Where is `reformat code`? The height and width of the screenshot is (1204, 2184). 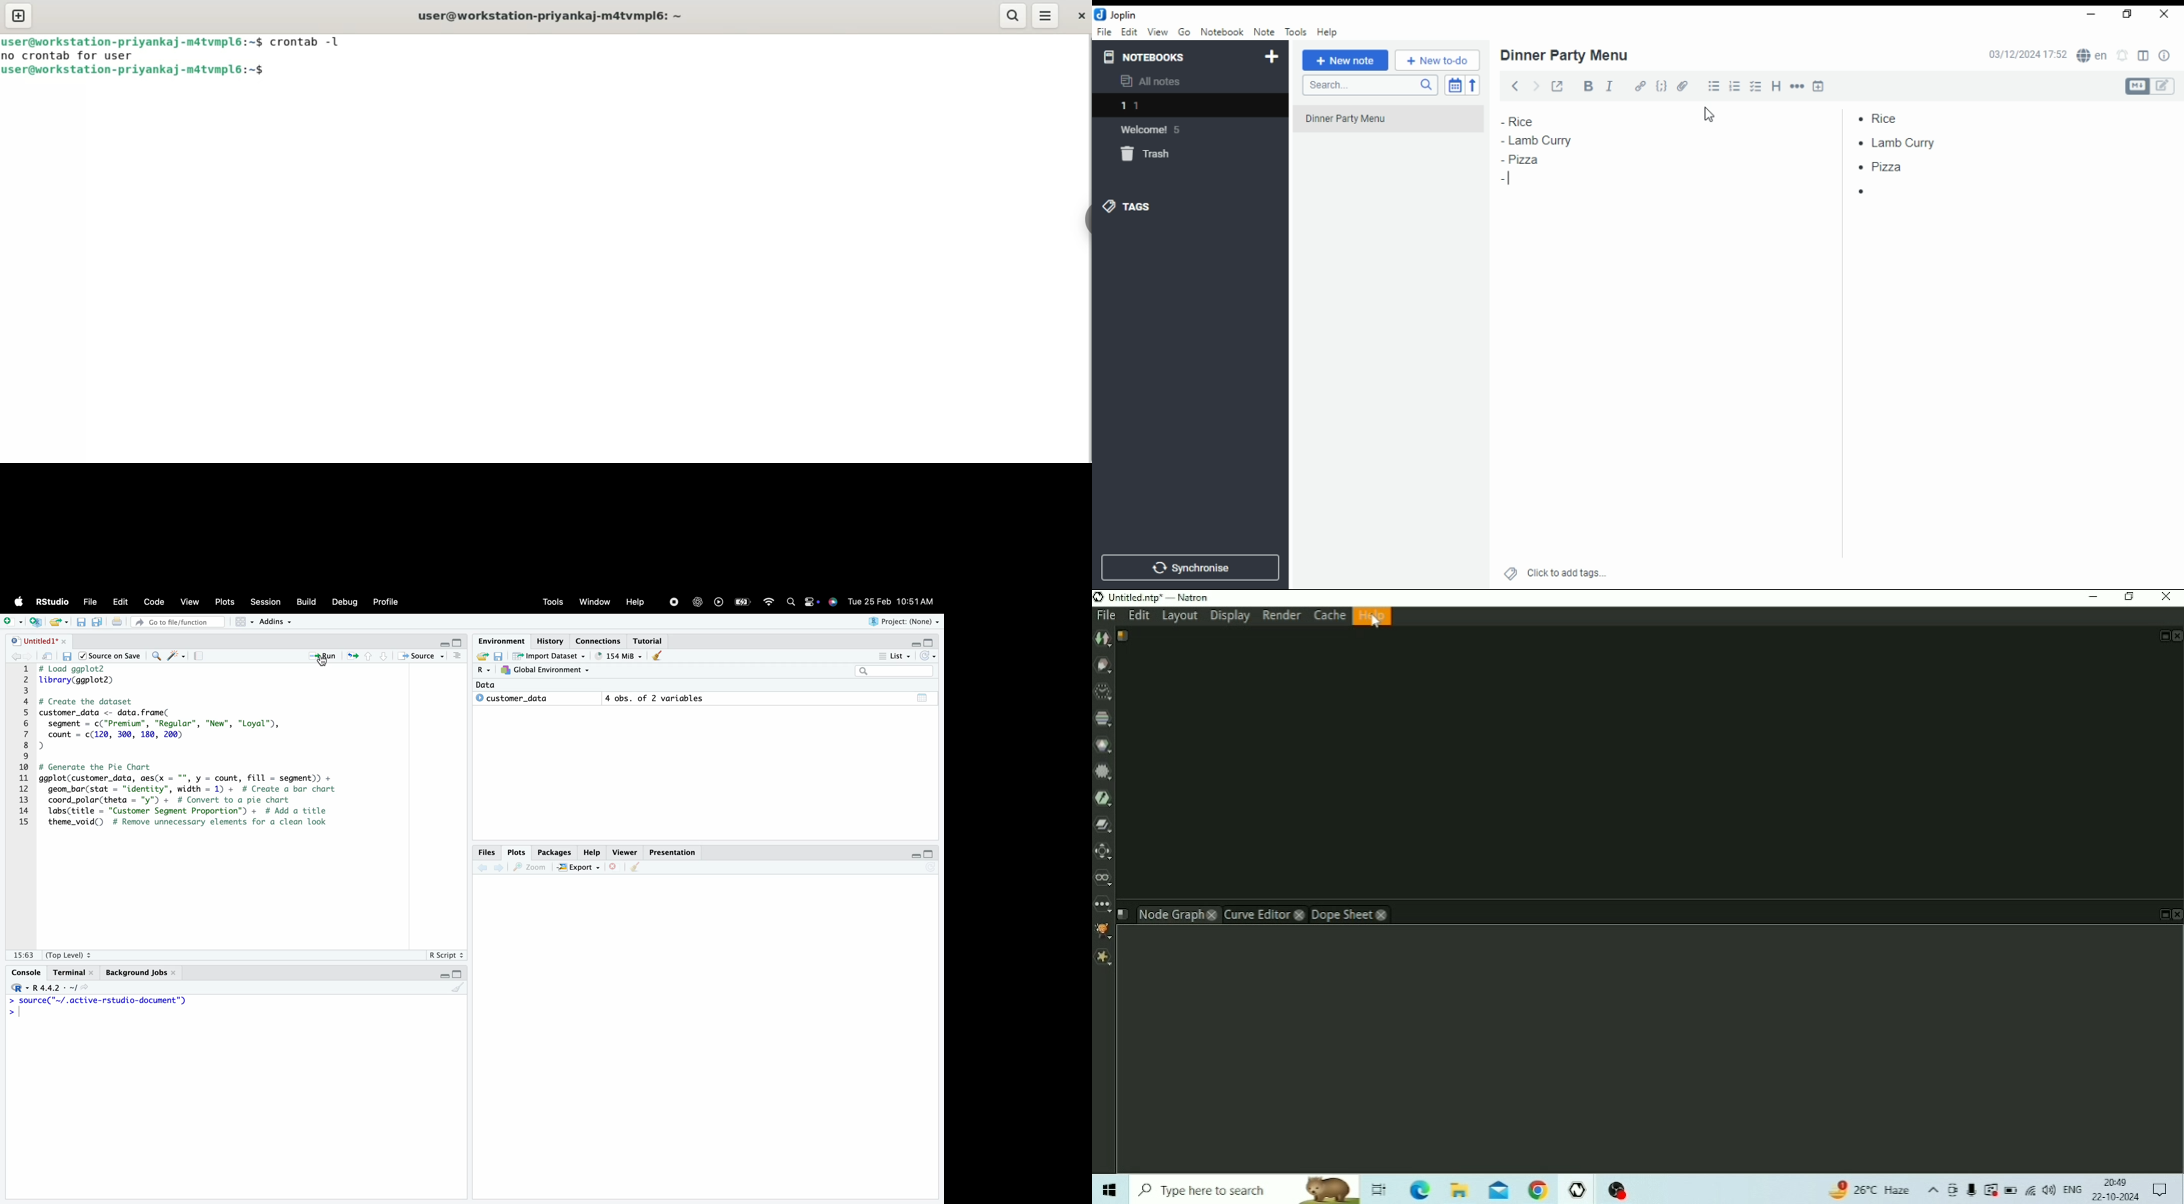 reformat code is located at coordinates (176, 657).